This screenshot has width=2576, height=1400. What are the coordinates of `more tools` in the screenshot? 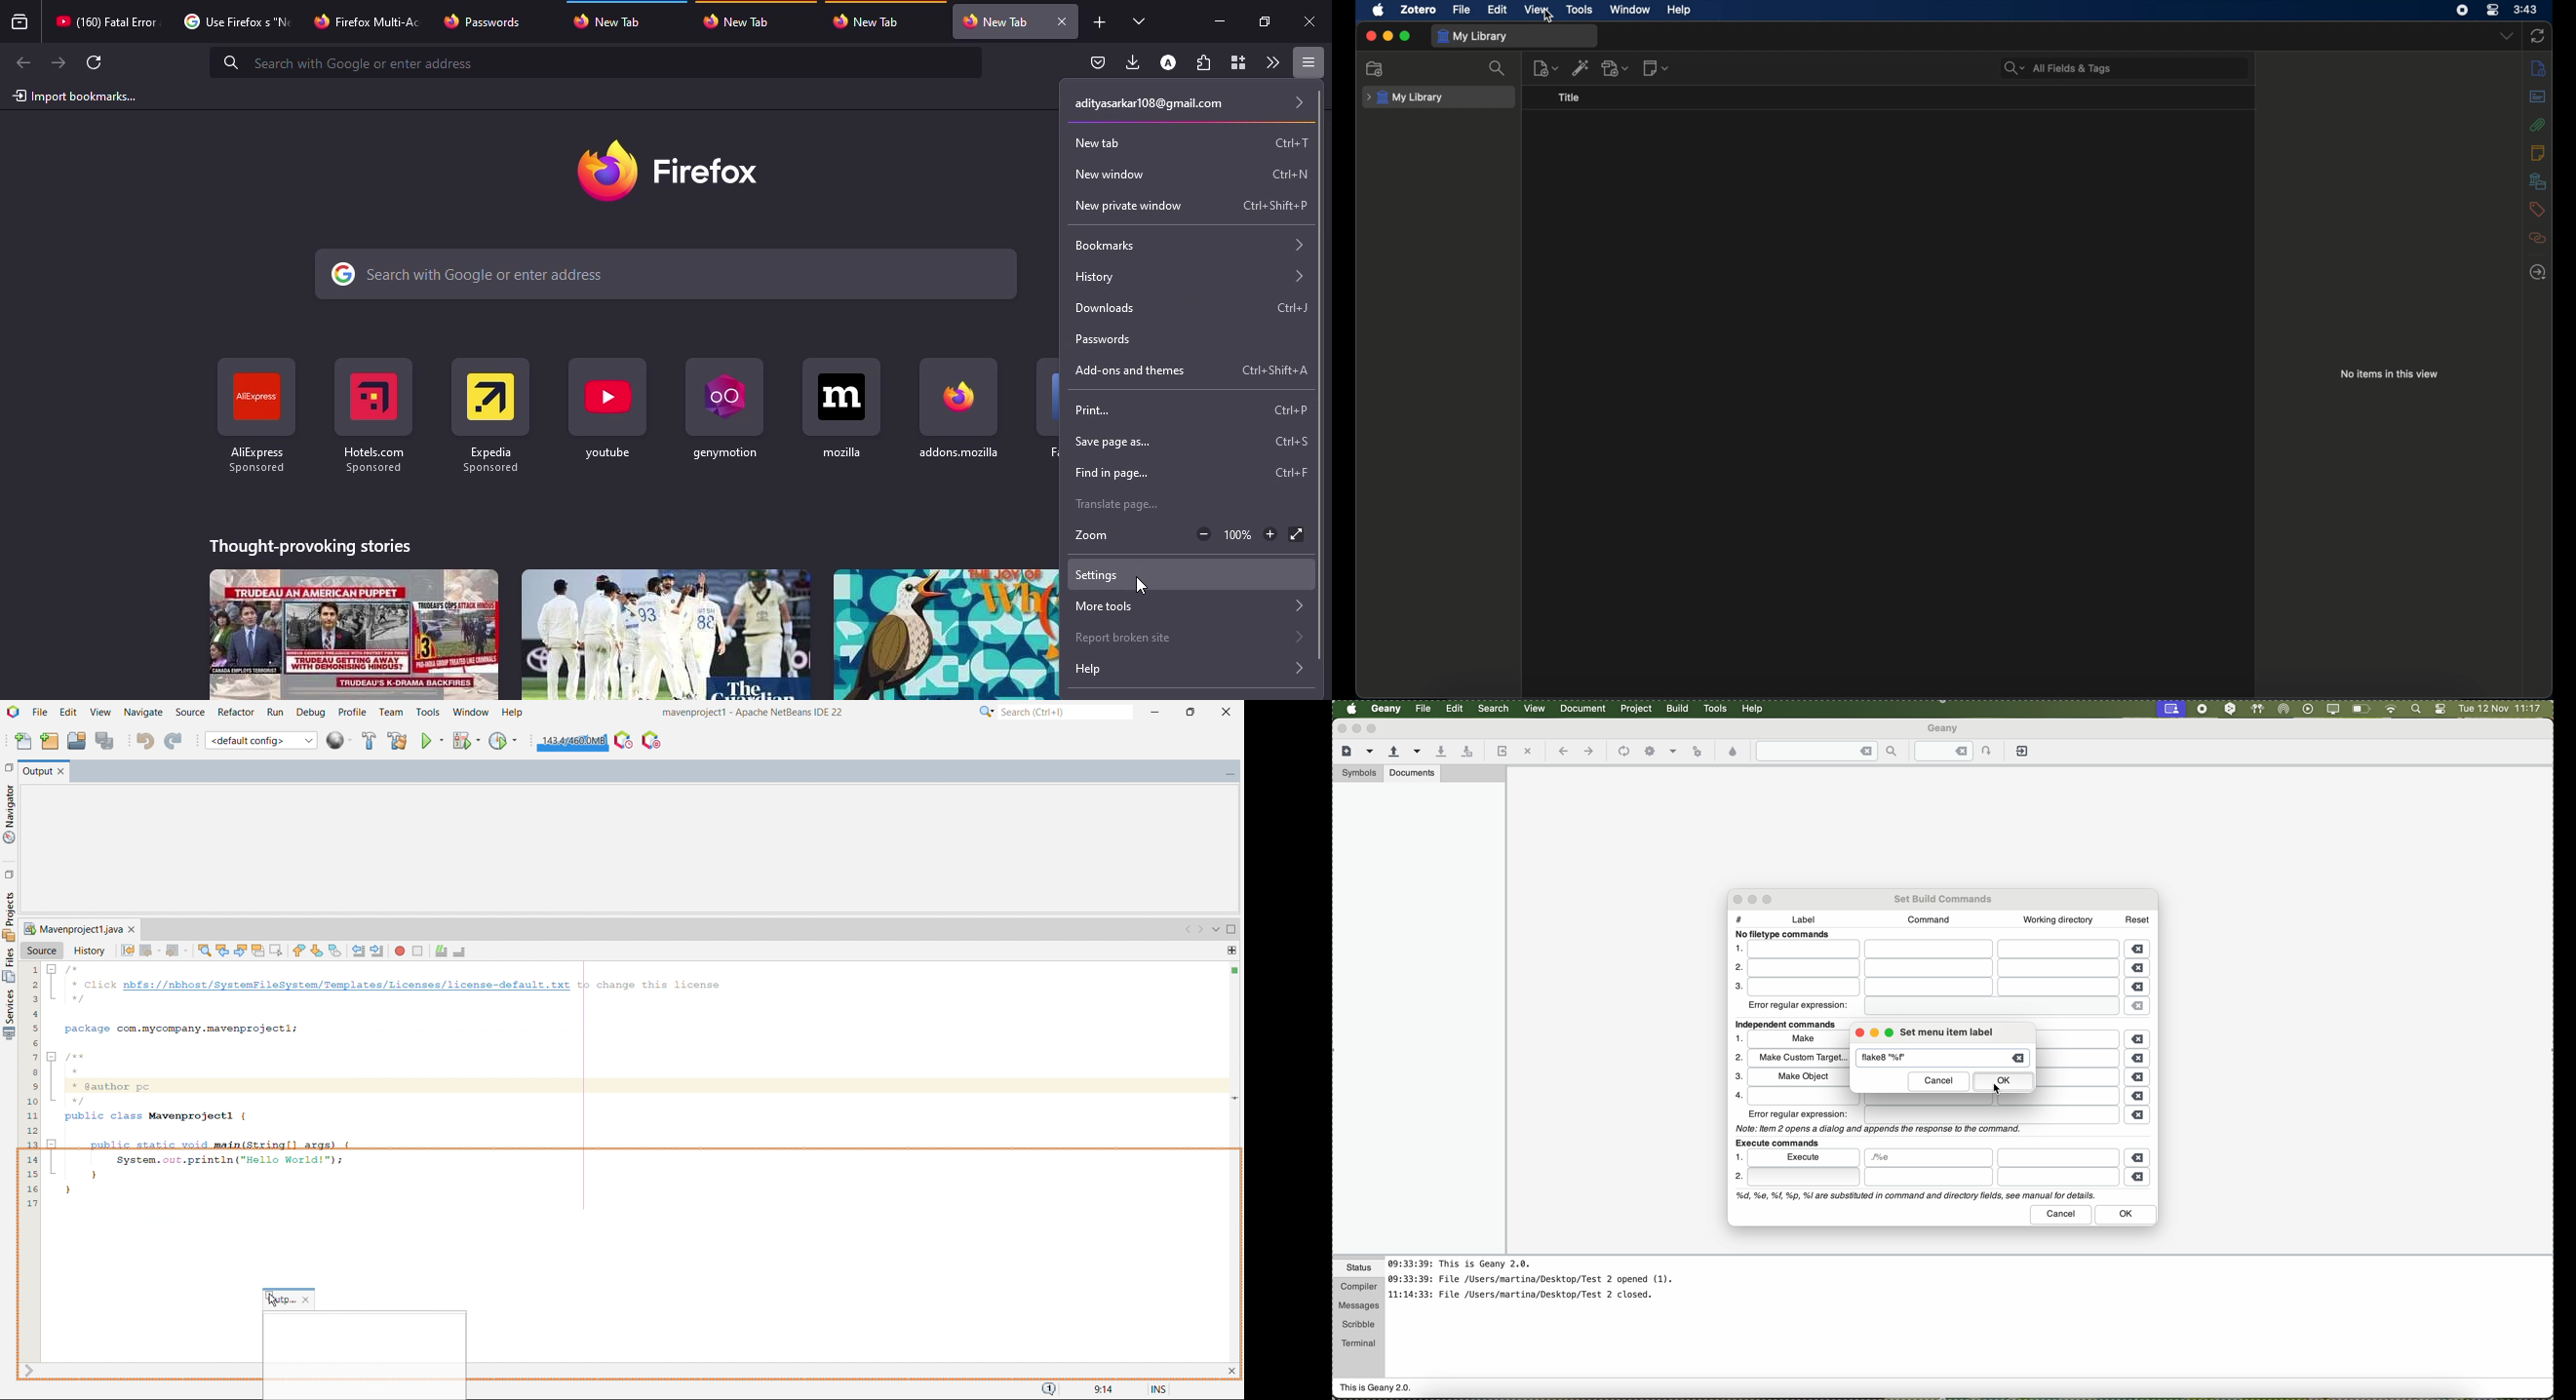 It's located at (1188, 606).